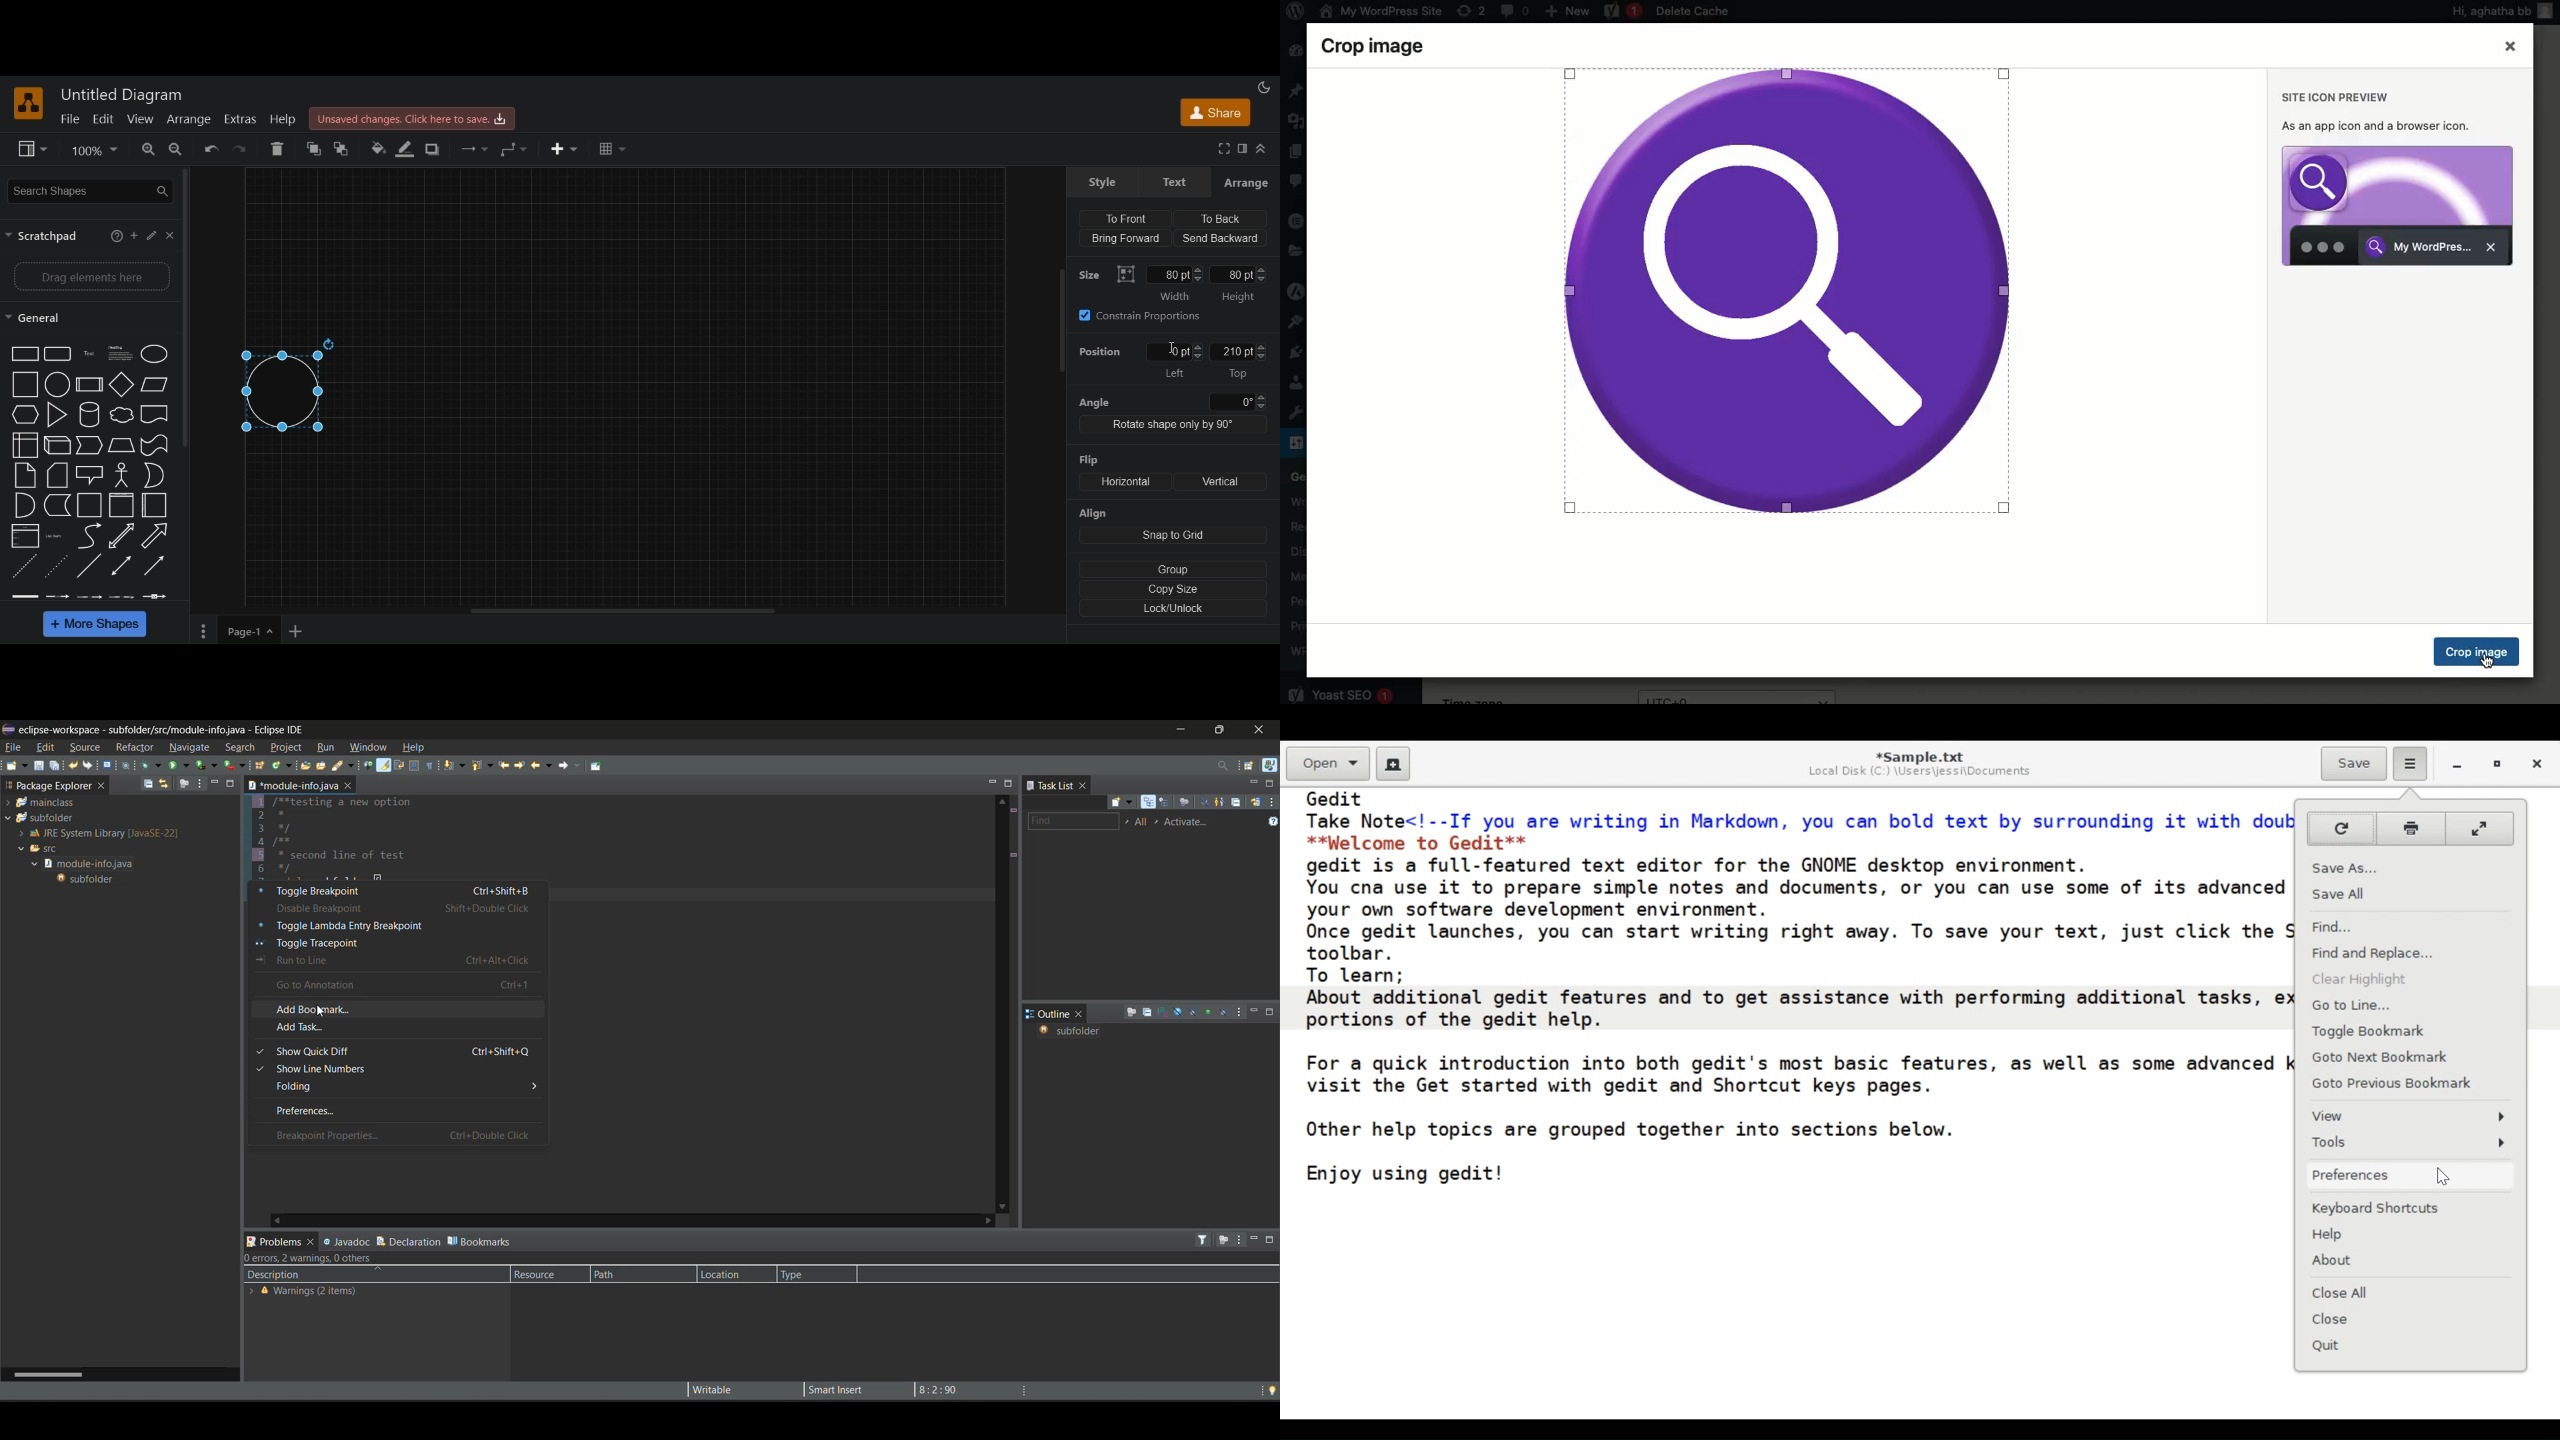  What do you see at coordinates (378, 148) in the screenshot?
I see `fill color` at bounding box center [378, 148].